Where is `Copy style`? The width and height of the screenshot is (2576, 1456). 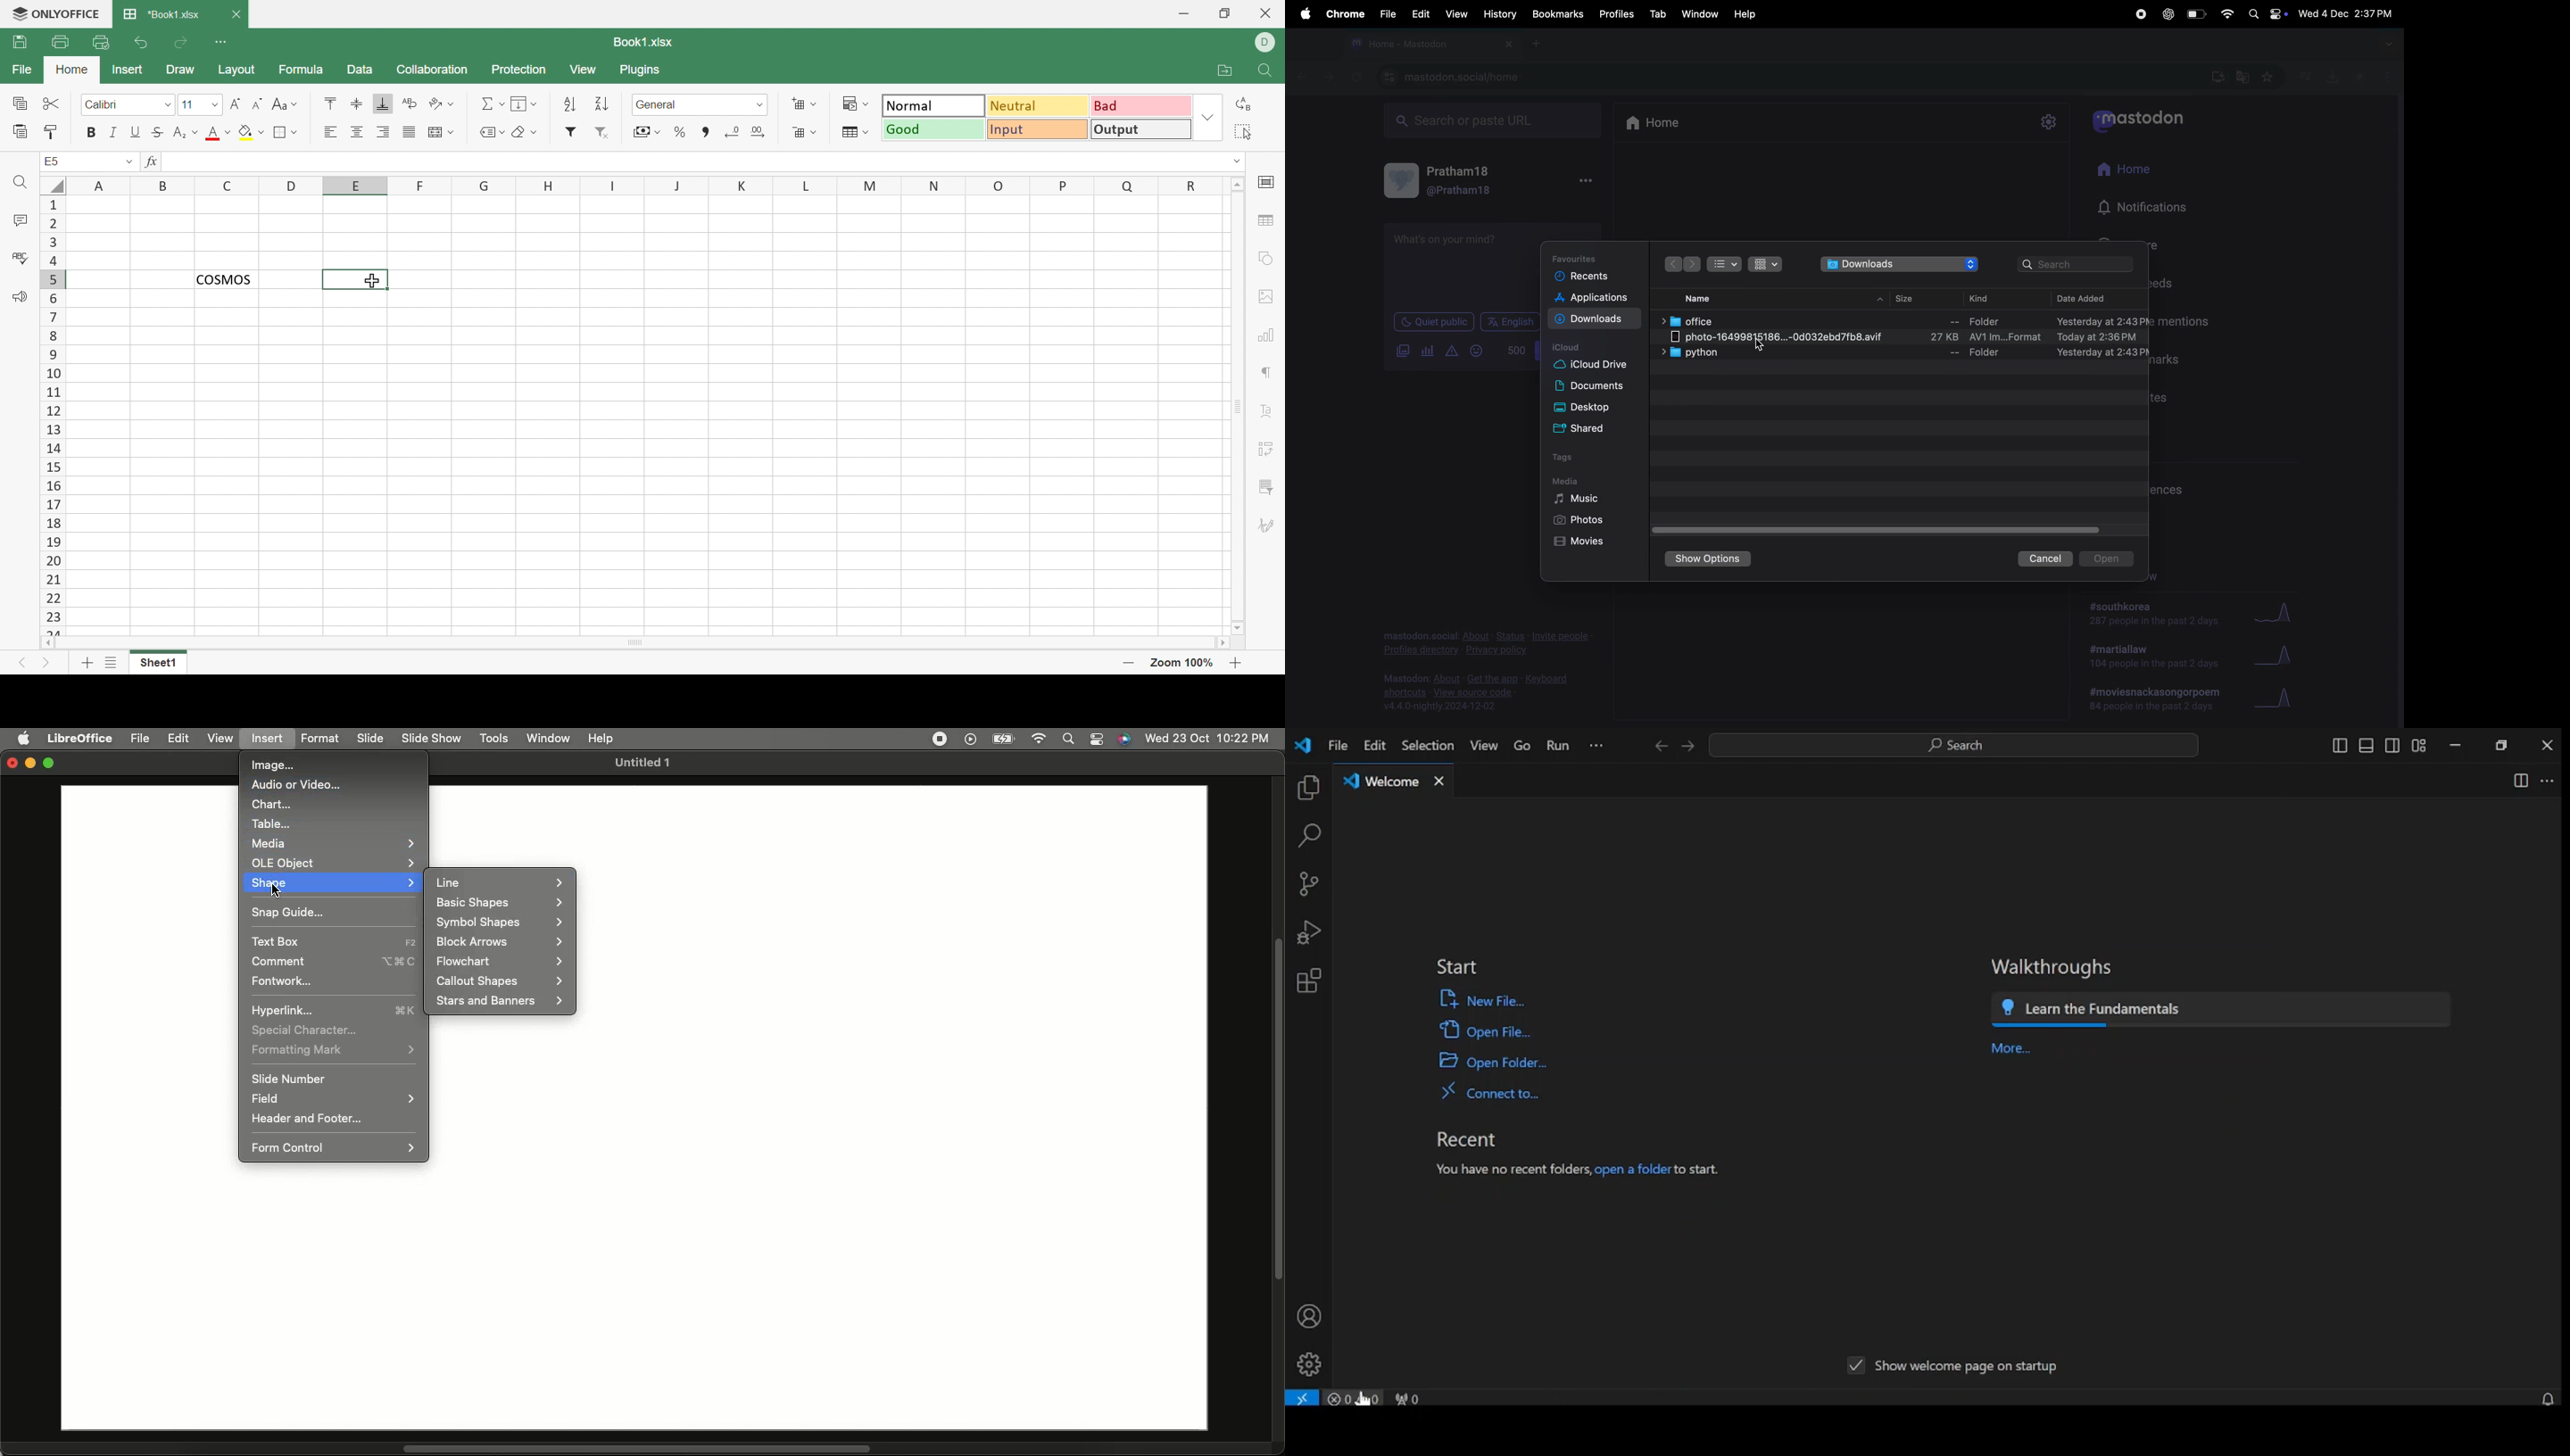 Copy style is located at coordinates (52, 134).